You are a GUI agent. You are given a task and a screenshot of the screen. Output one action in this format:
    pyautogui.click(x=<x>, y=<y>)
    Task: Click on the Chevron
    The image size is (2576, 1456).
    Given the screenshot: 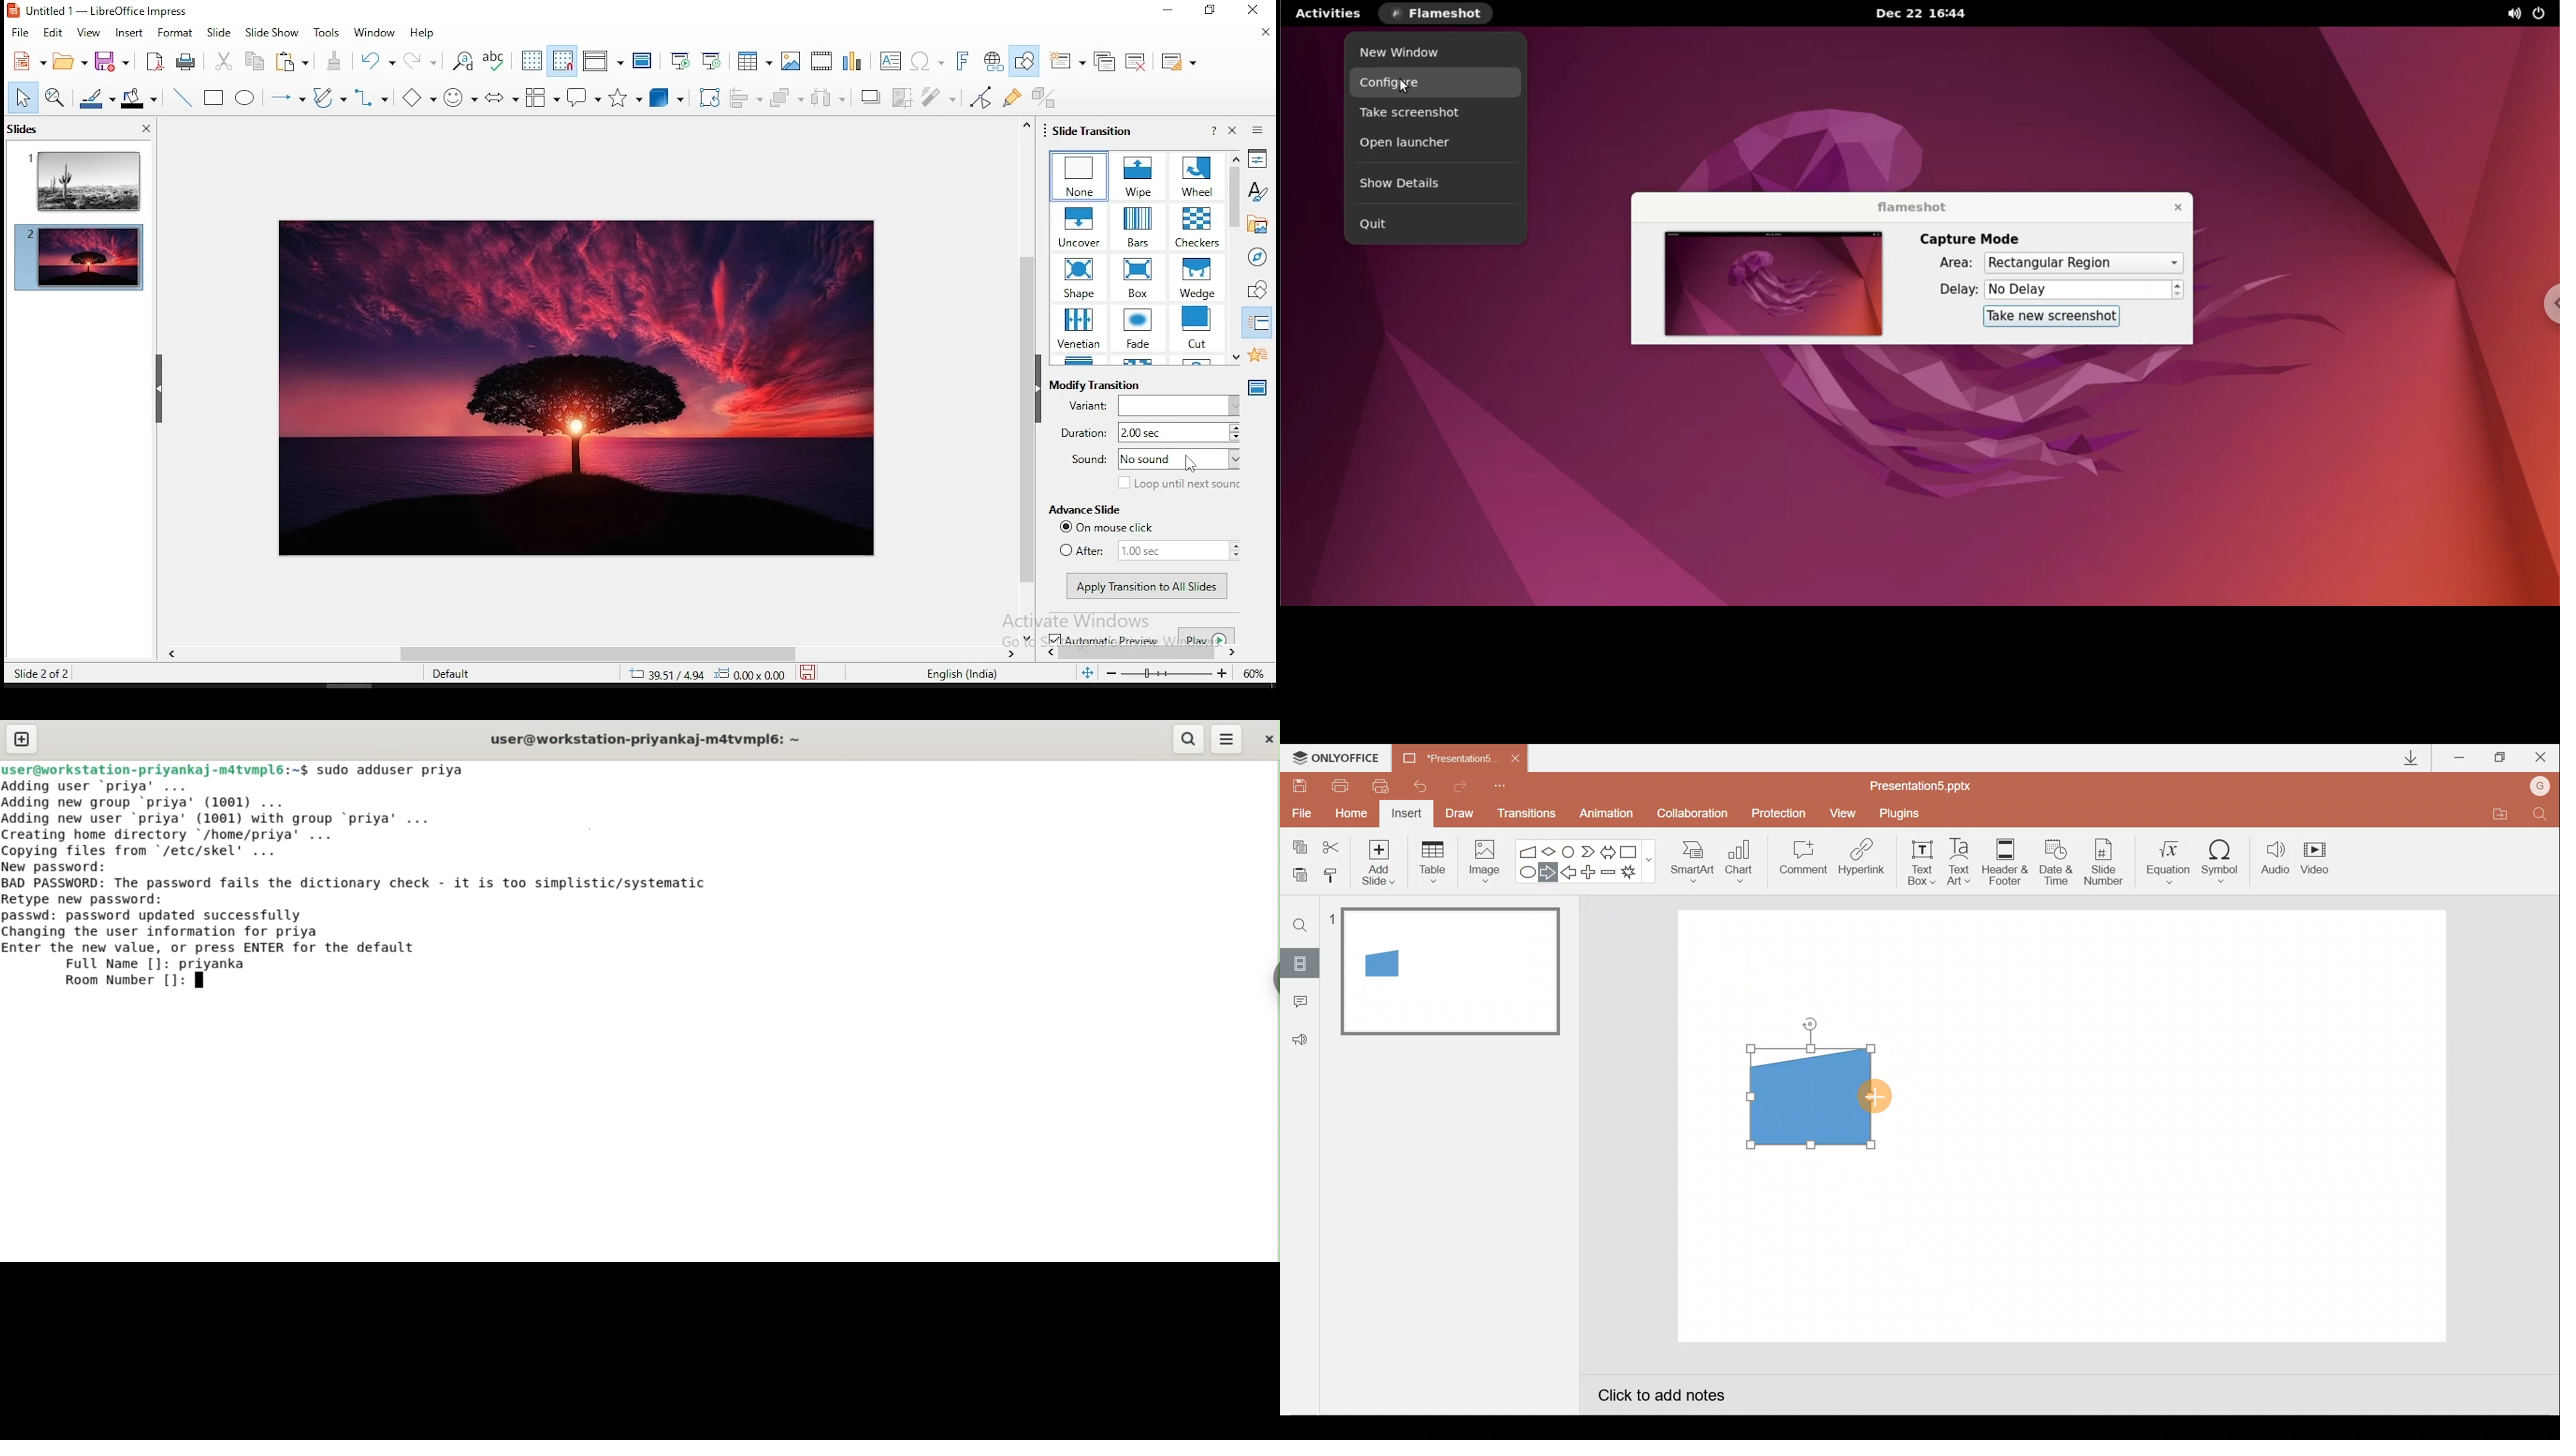 What is the action you would take?
    pyautogui.click(x=1589, y=852)
    